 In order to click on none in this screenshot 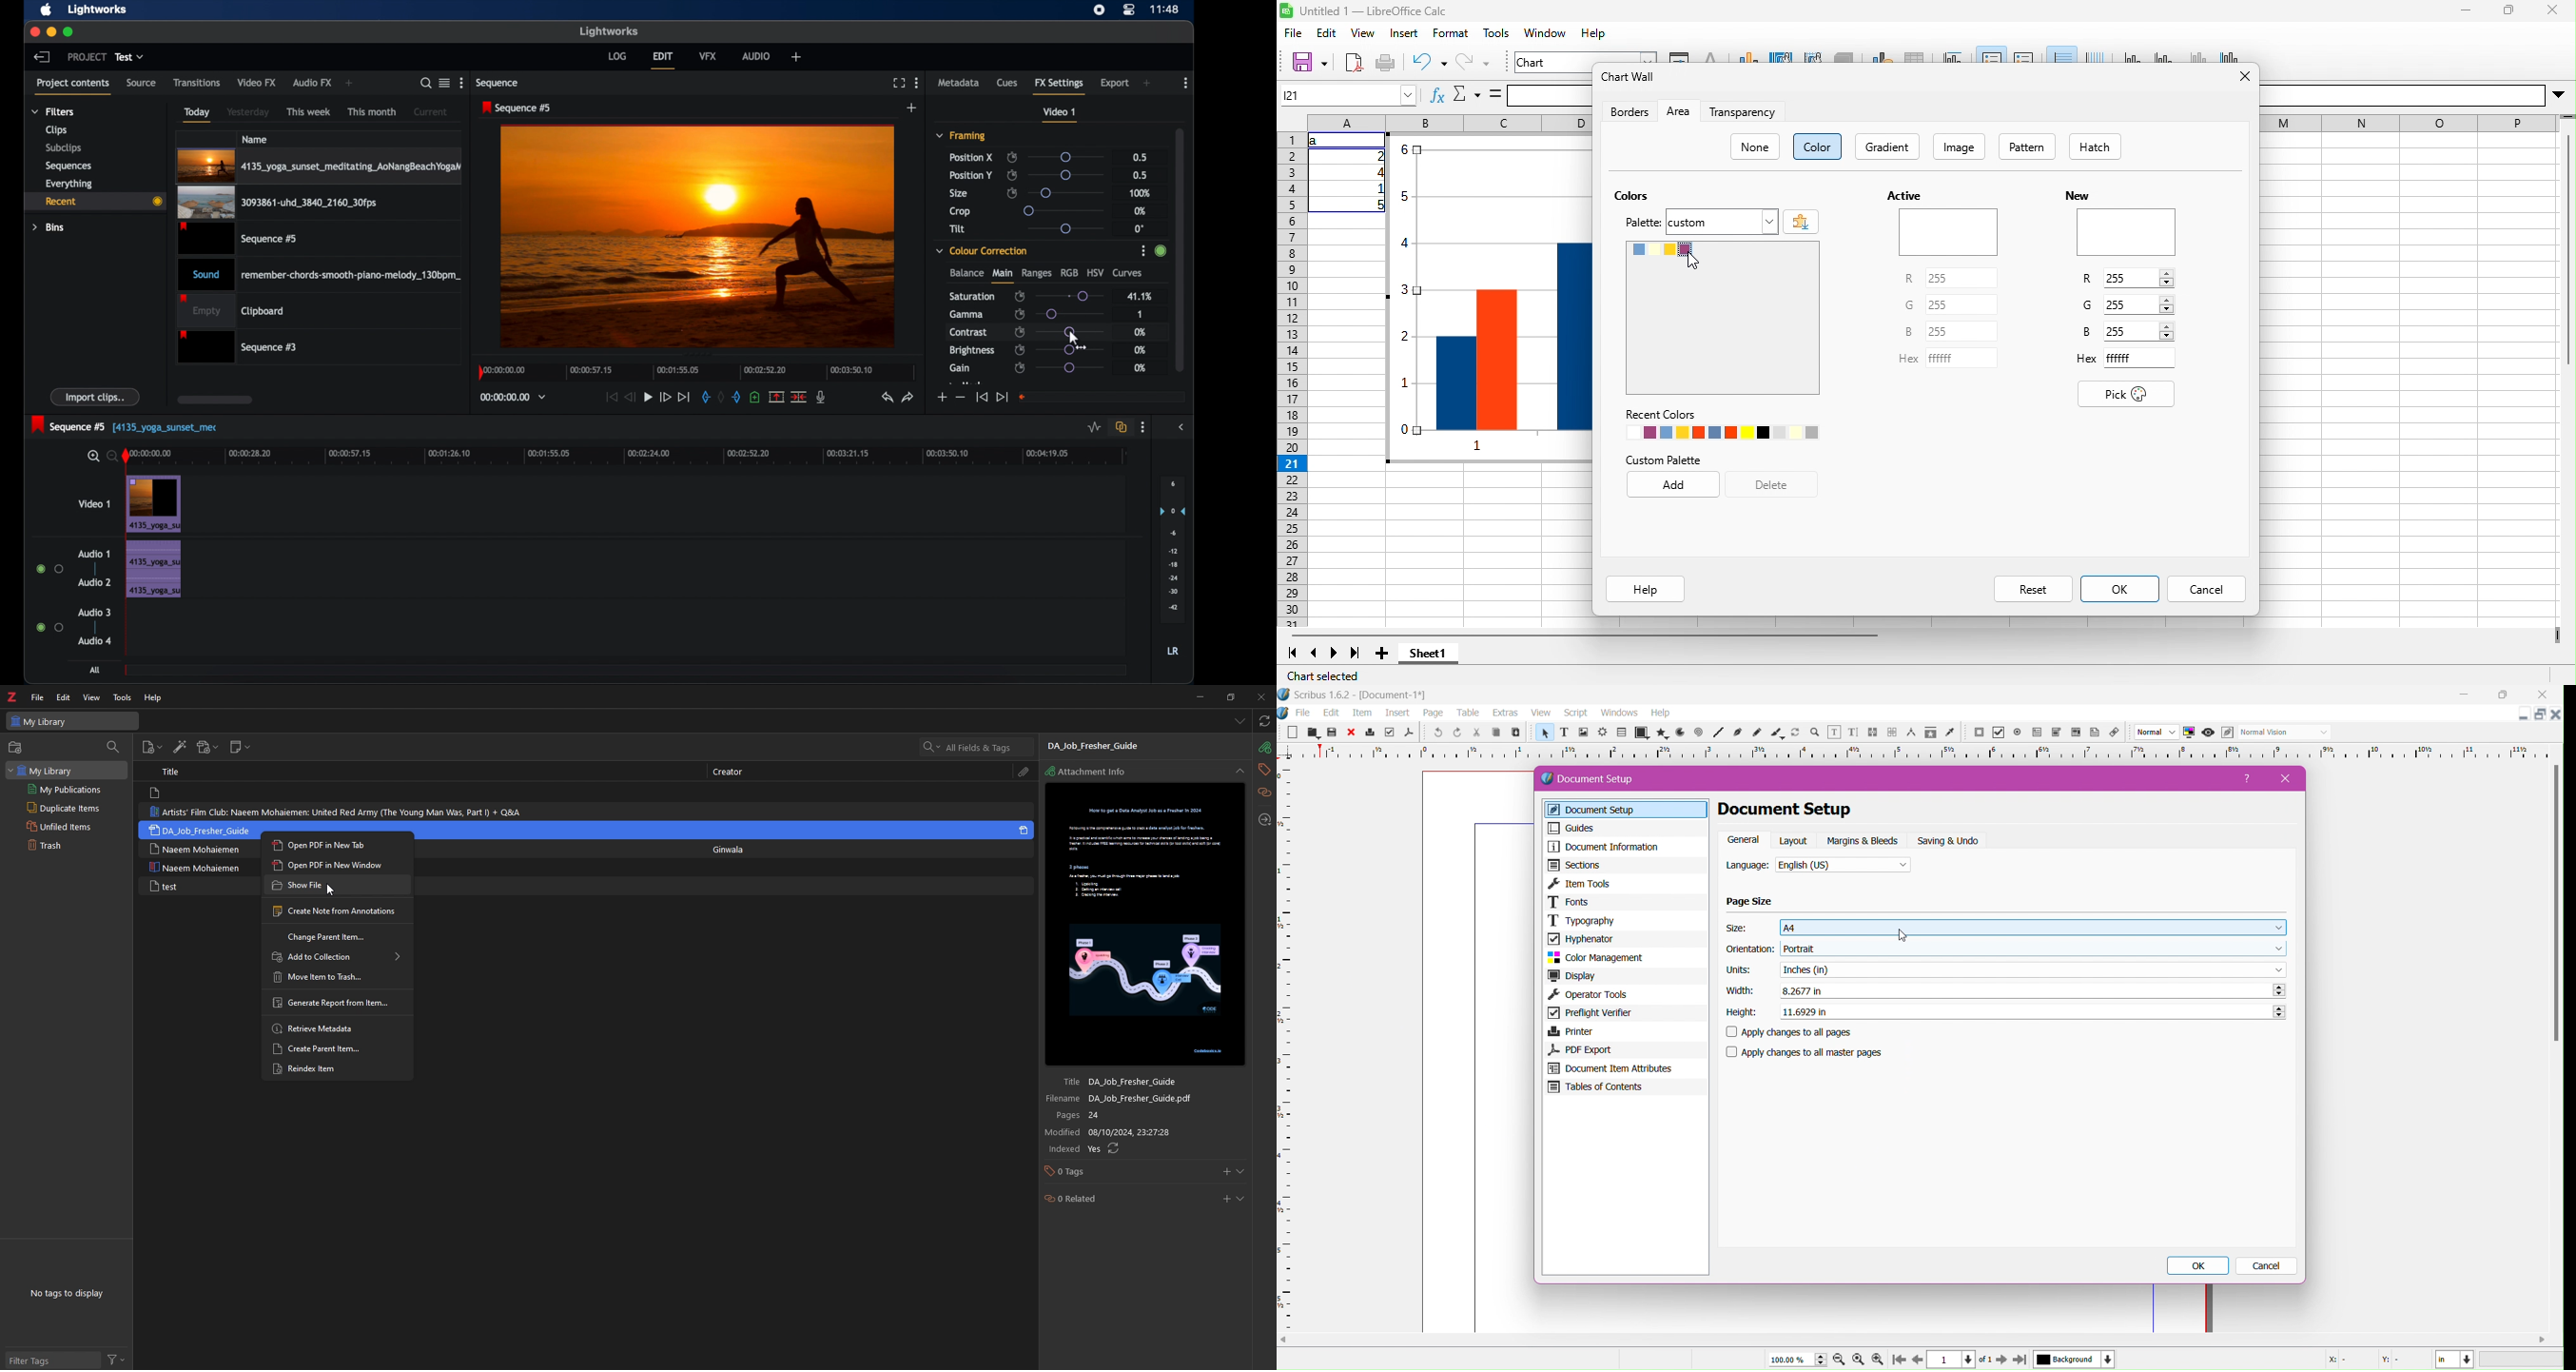, I will do `click(1754, 147)`.